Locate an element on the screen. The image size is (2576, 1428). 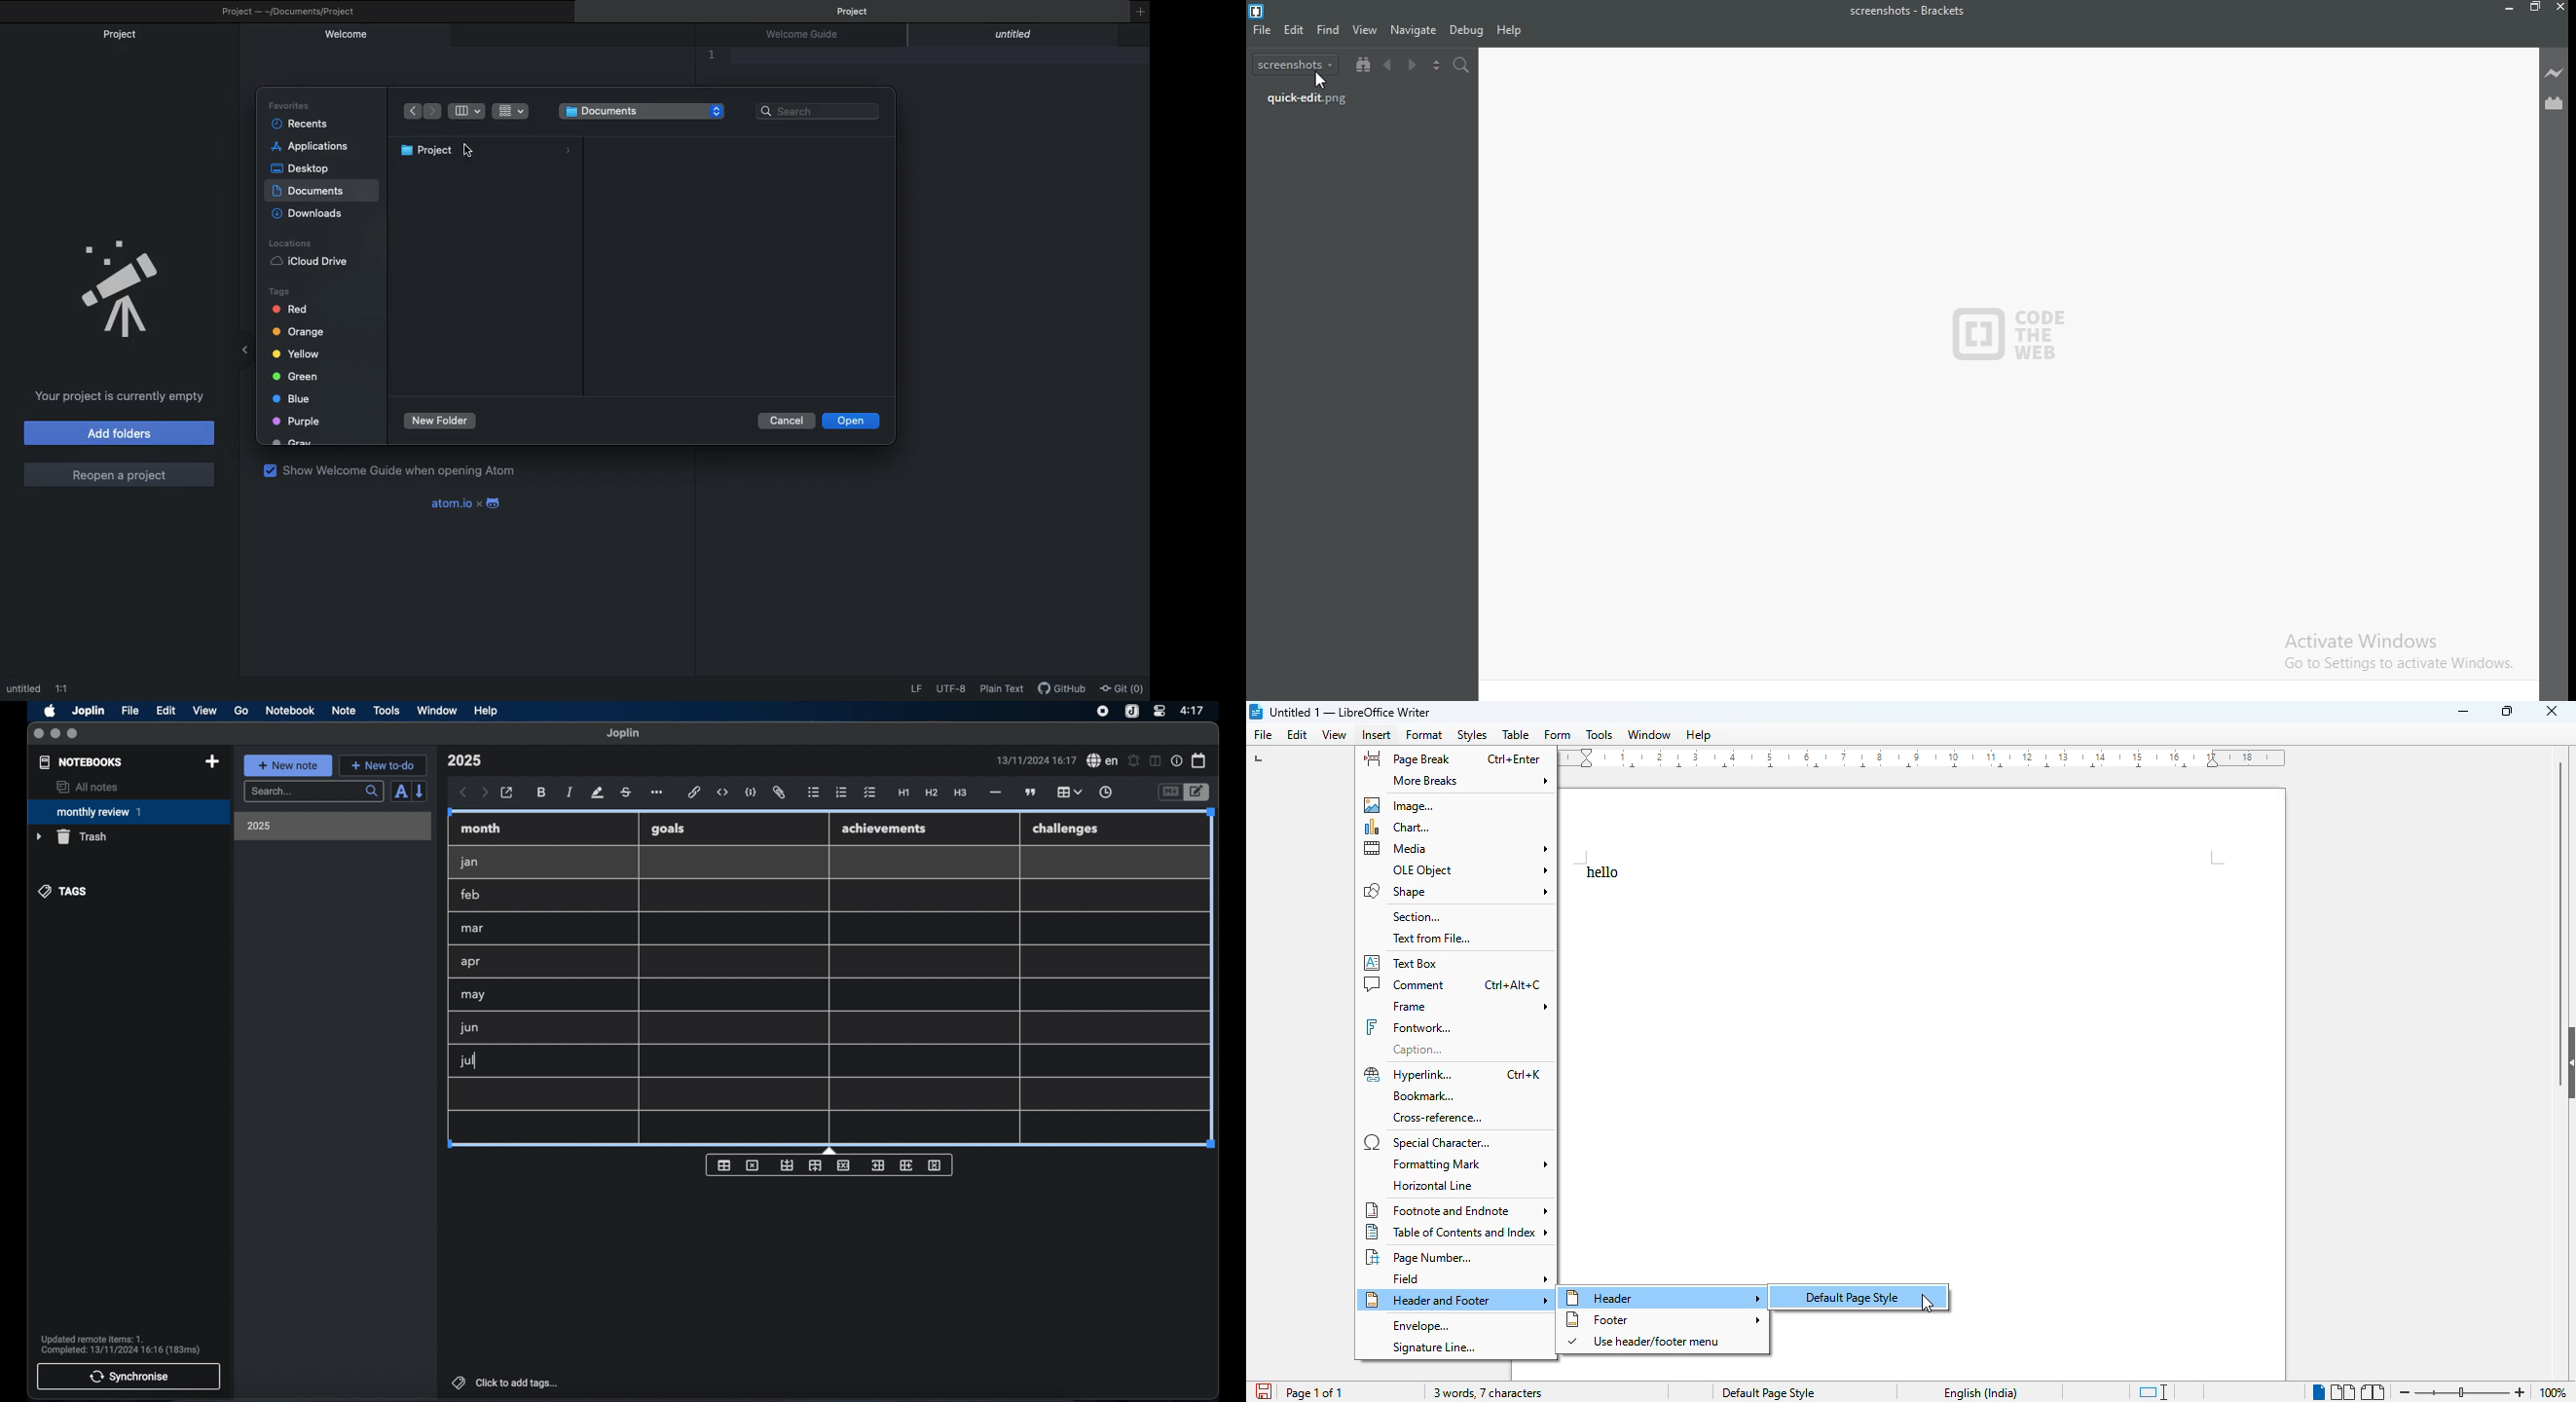
sync notification is located at coordinates (121, 1345).